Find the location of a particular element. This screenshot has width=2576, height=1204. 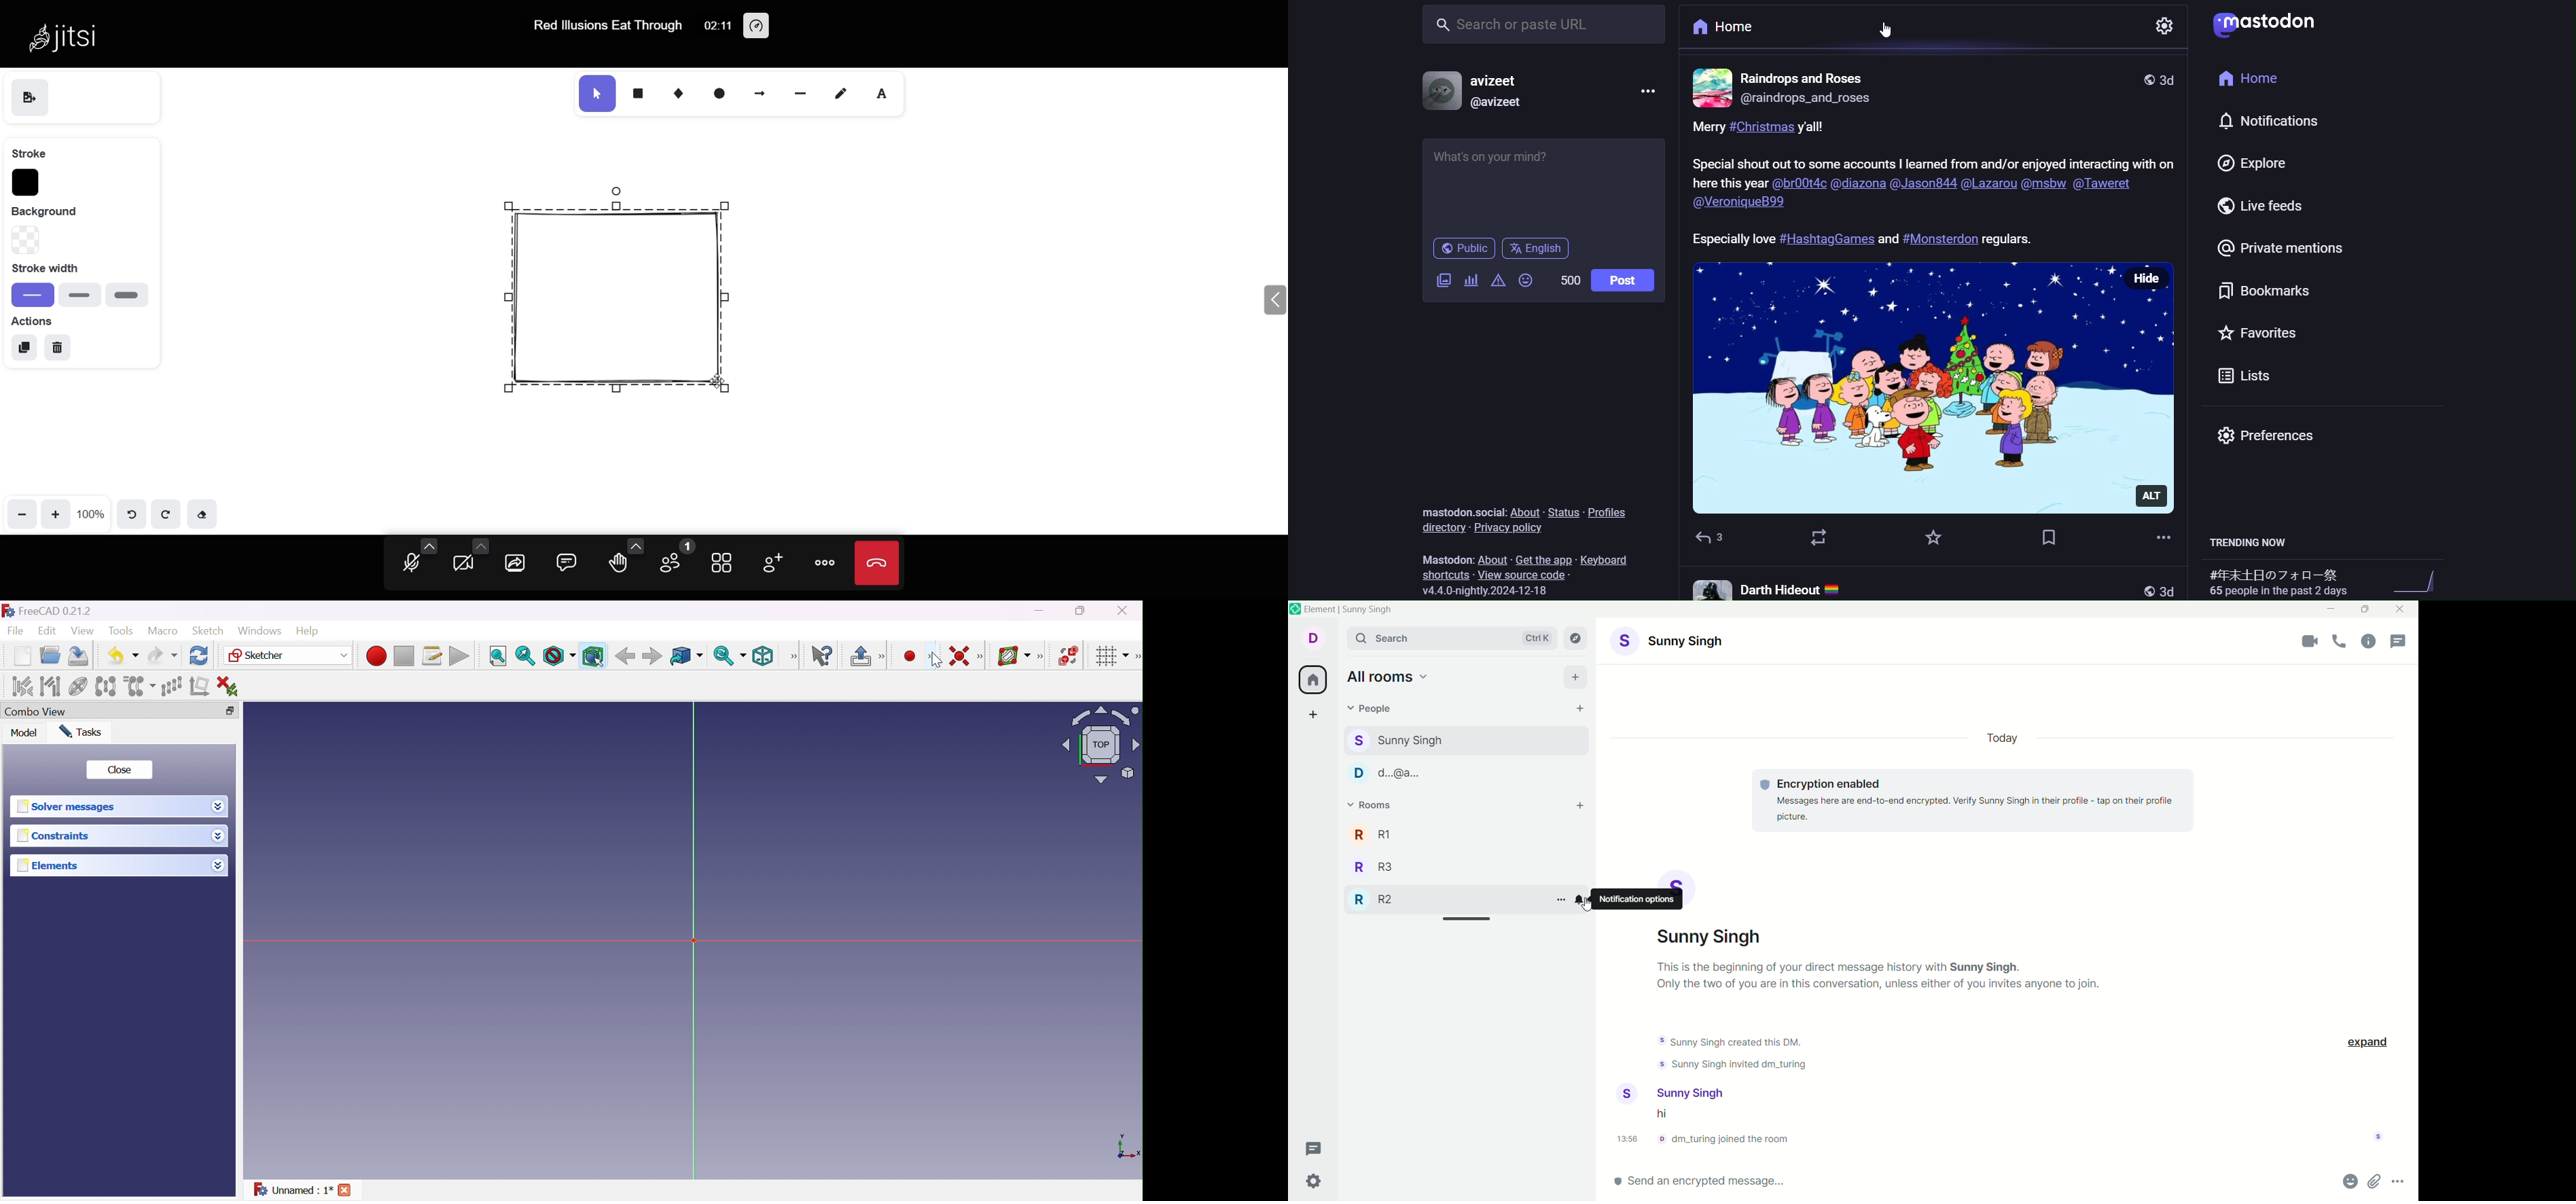

Constraints is located at coordinates (53, 837).